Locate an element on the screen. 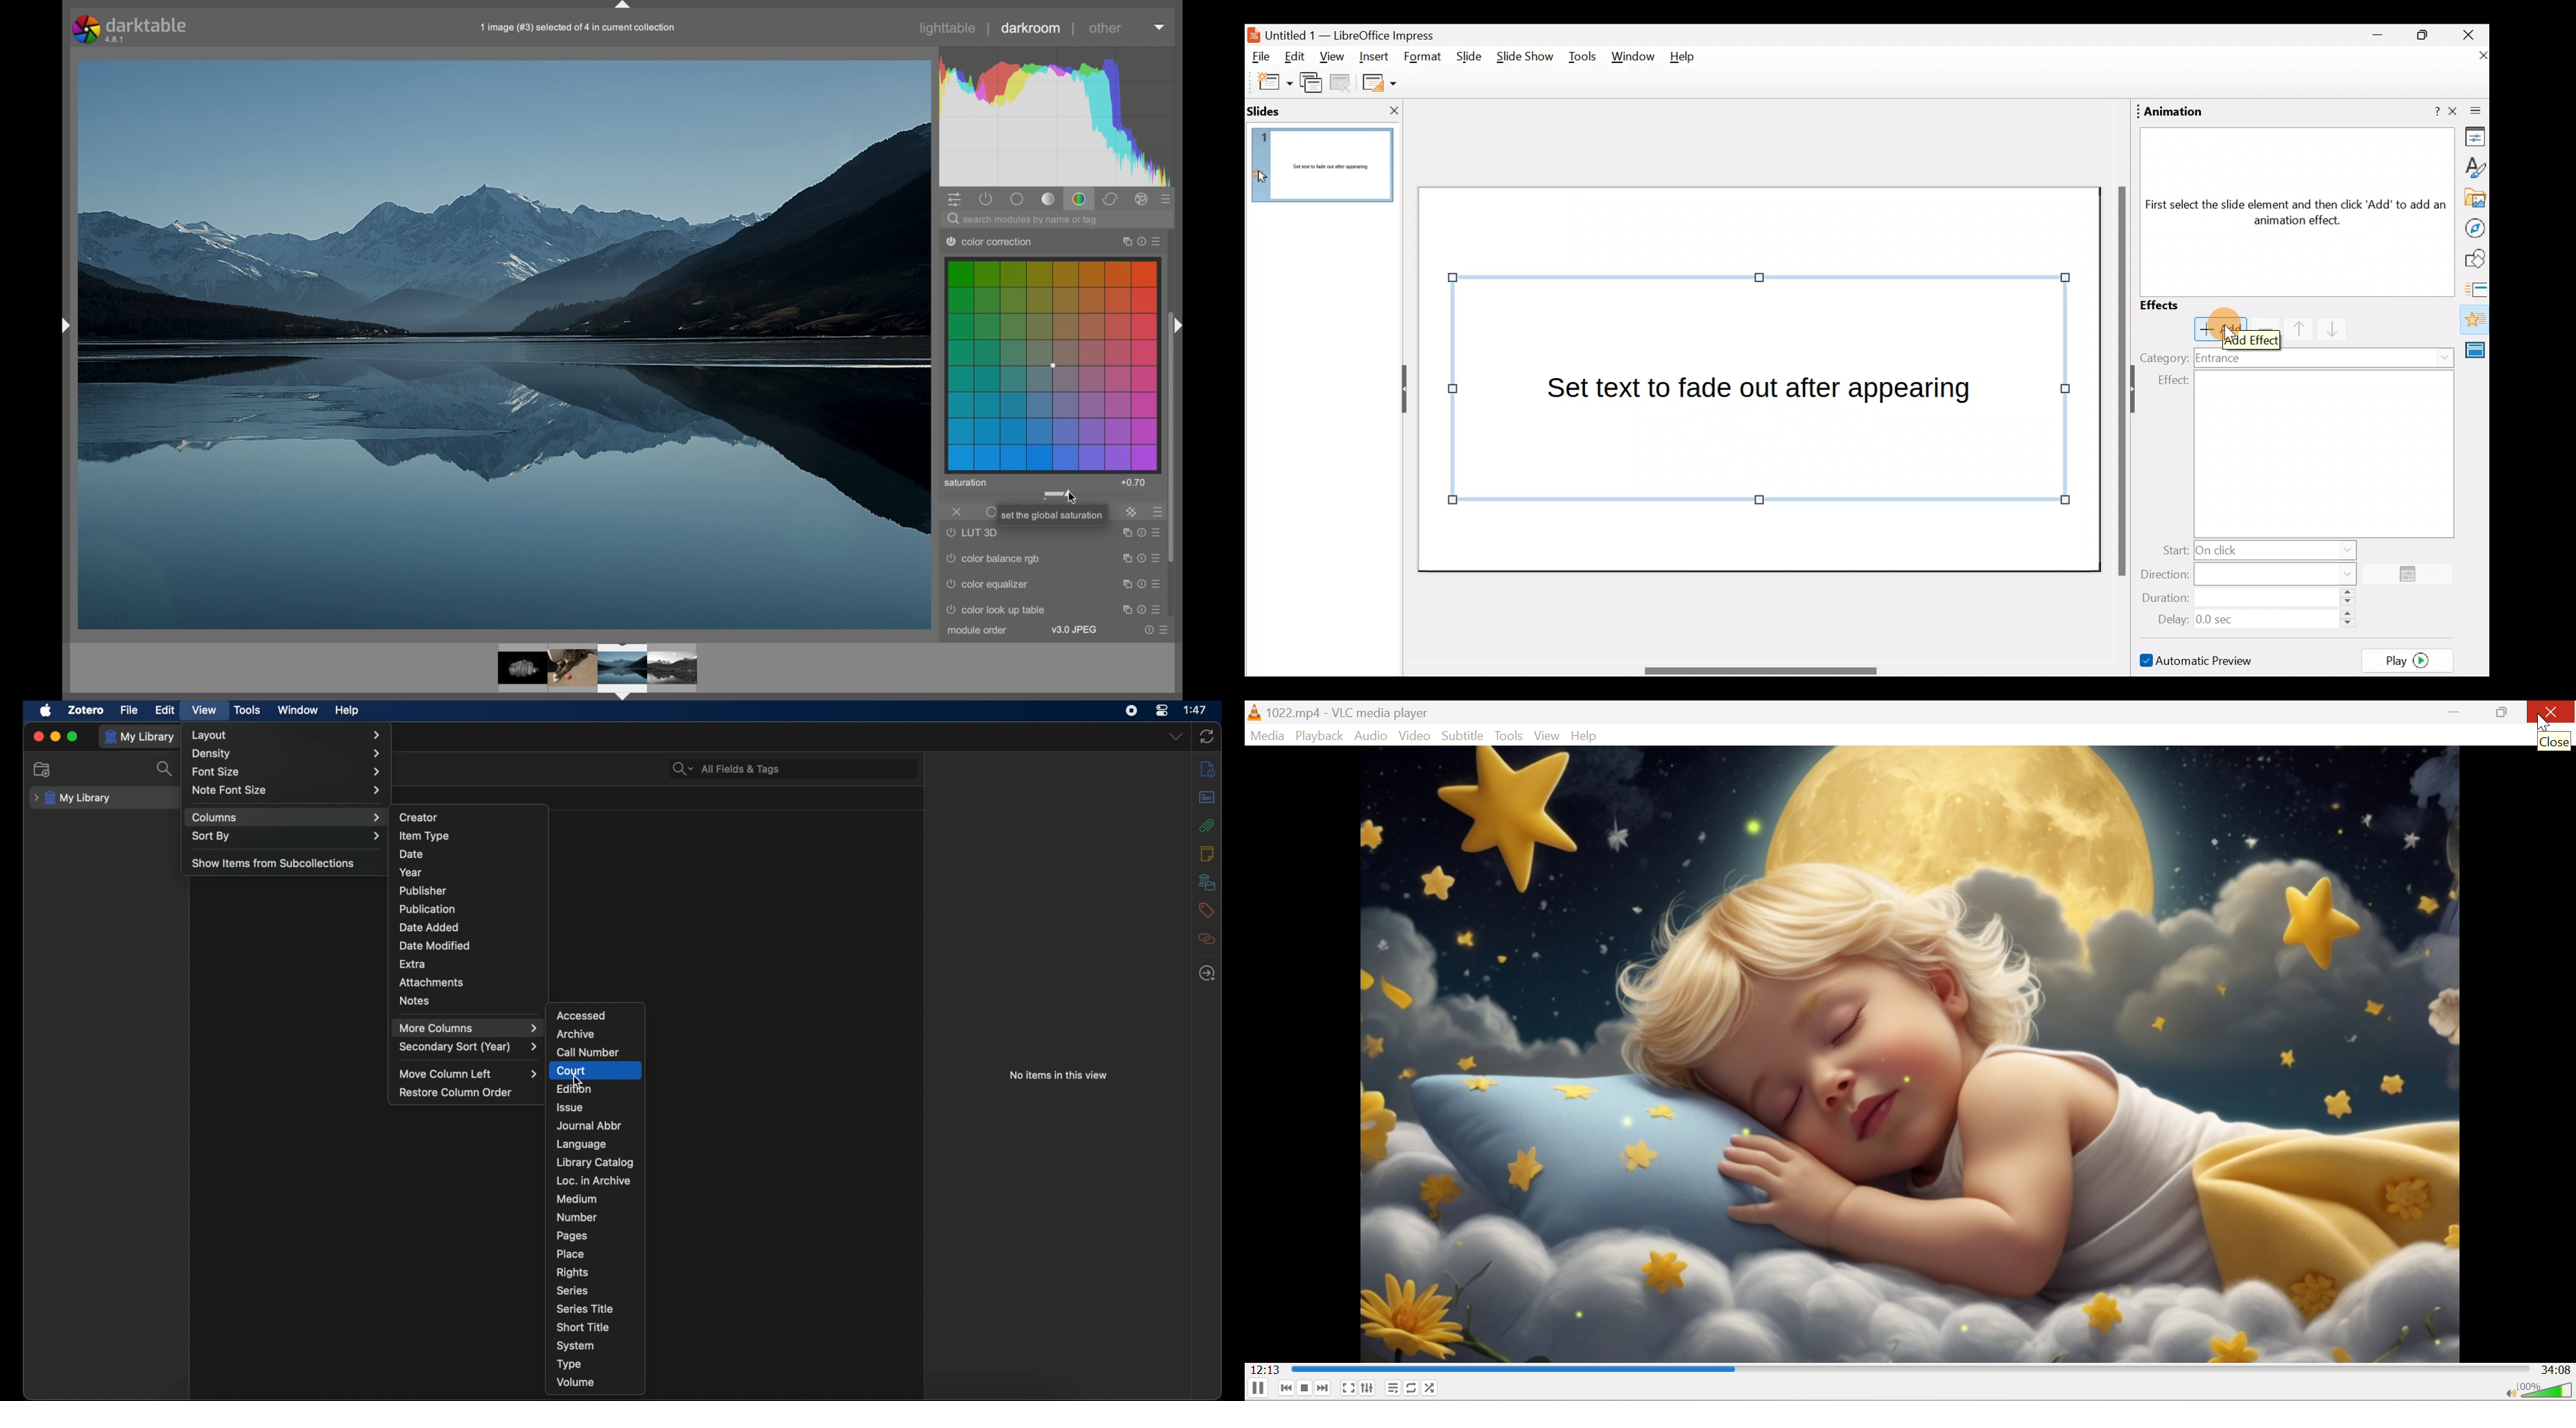 The image size is (2576, 1428). Close is located at coordinates (2552, 712).